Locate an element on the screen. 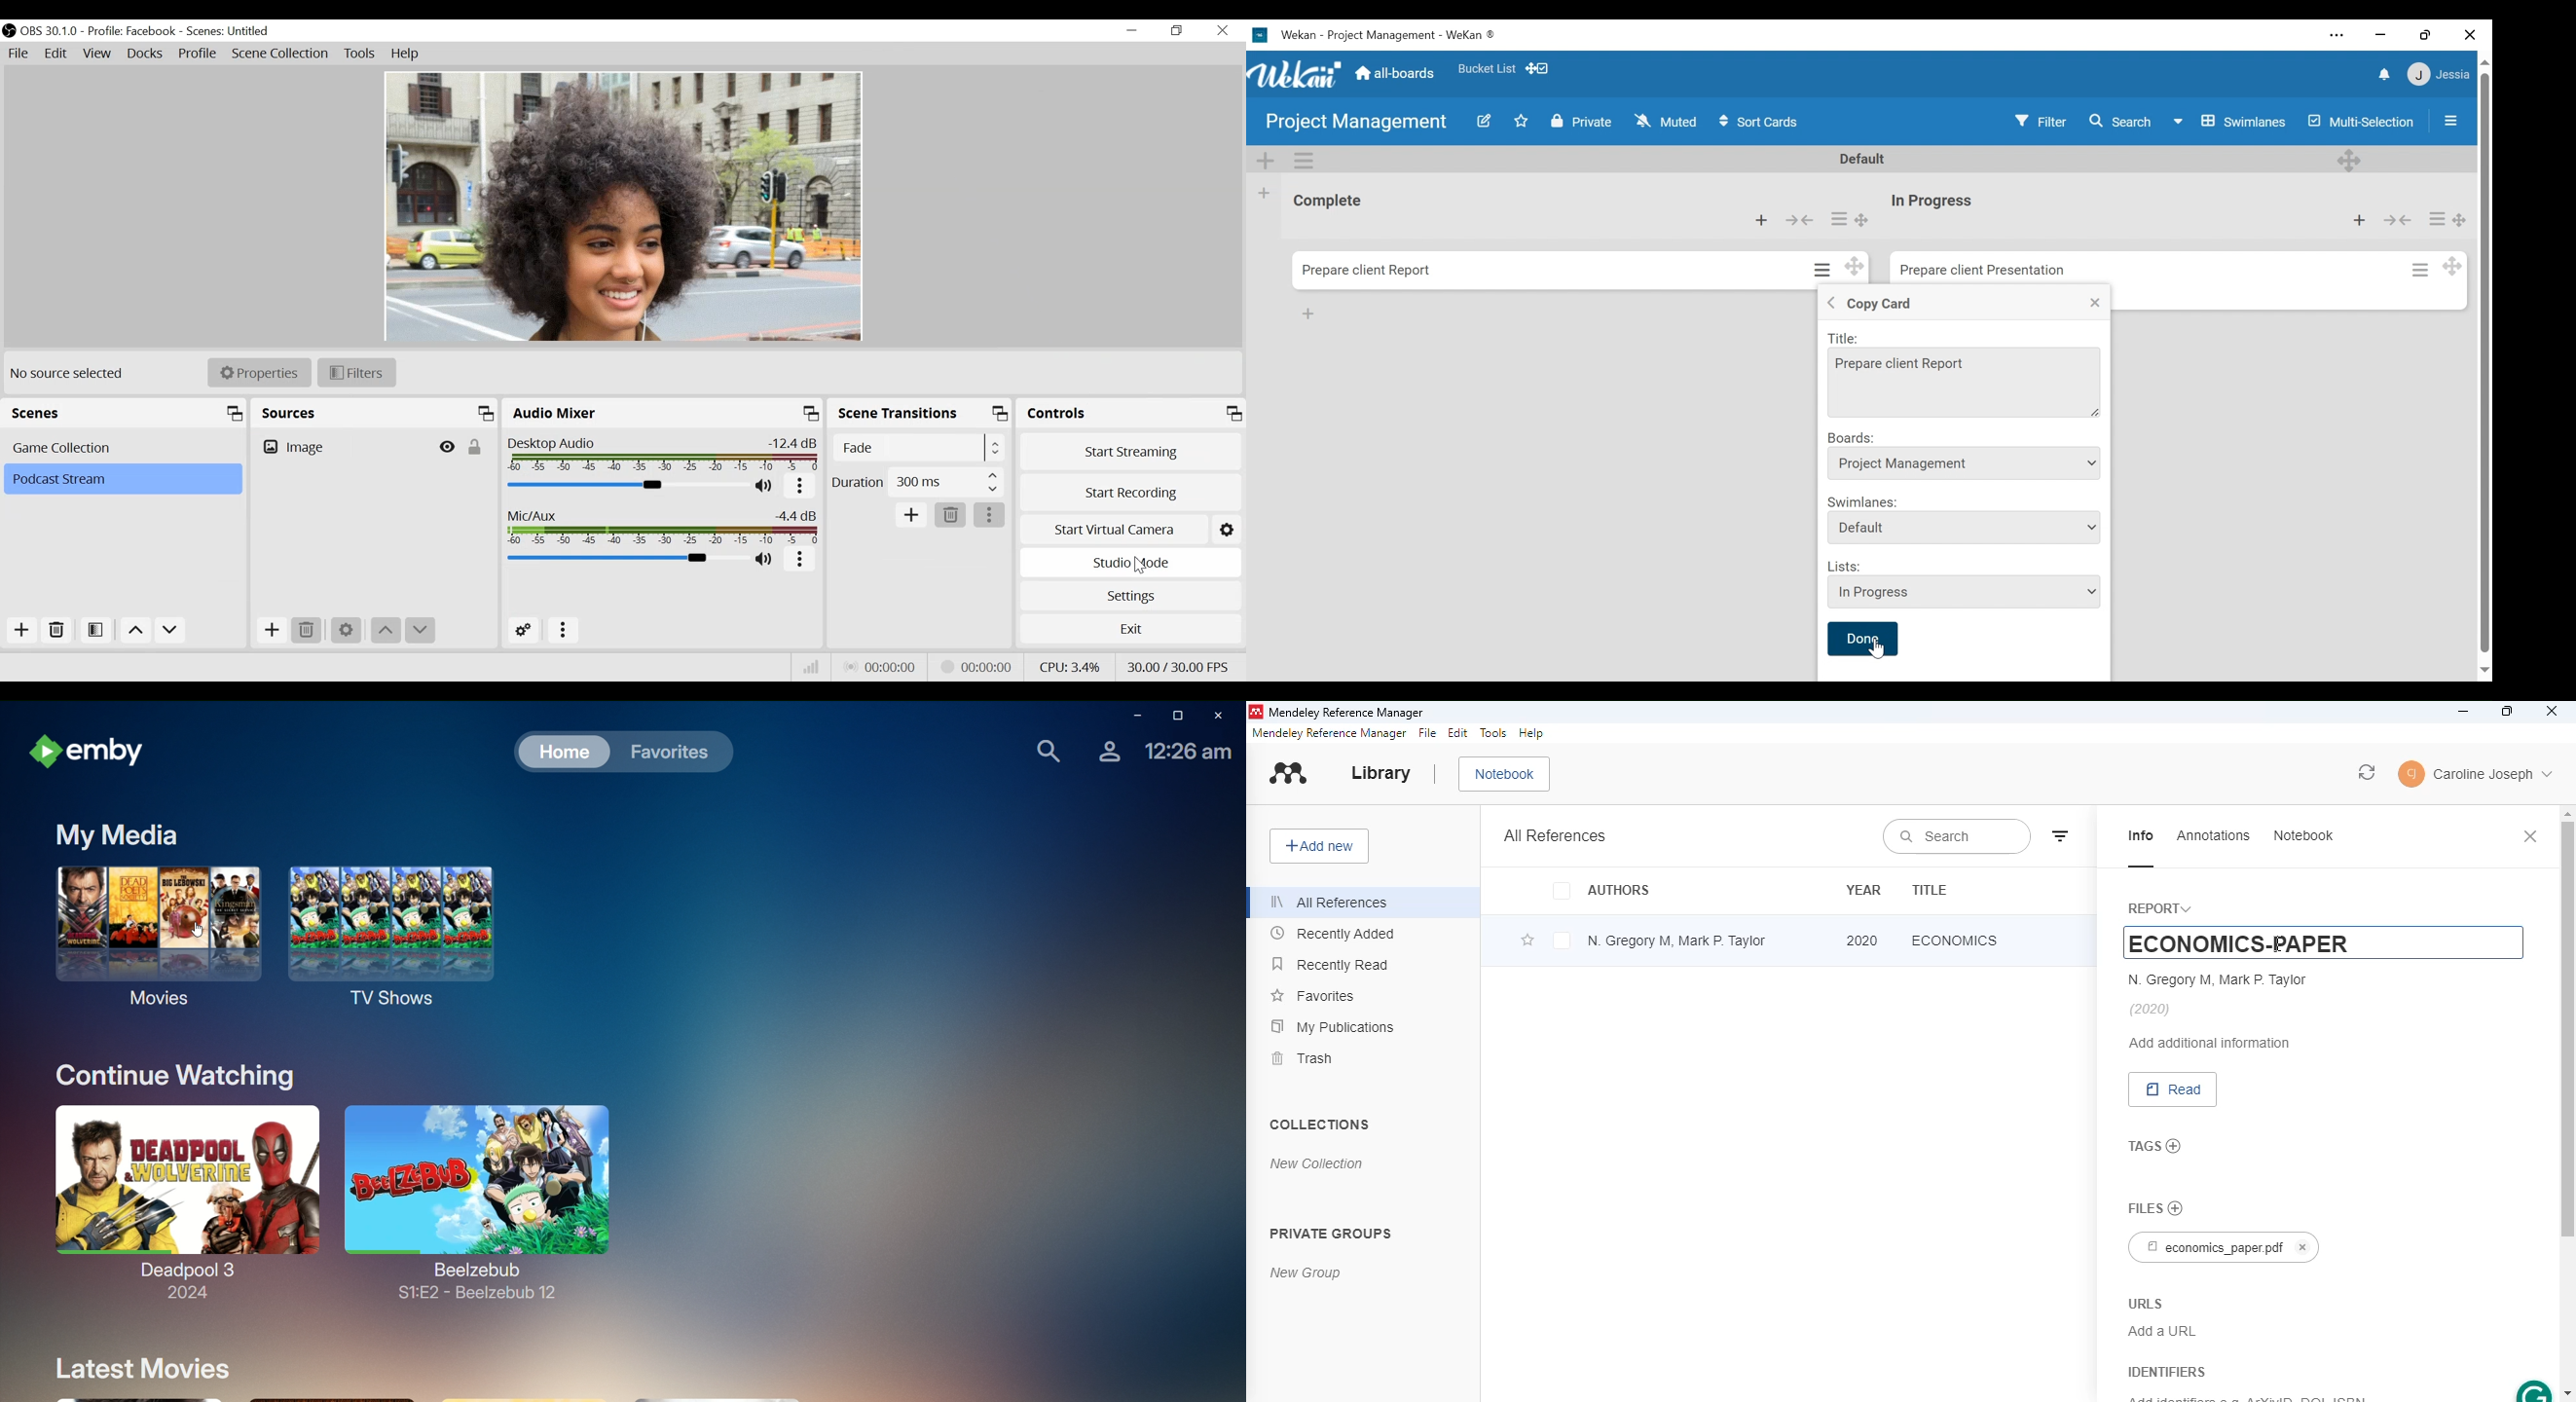 The width and height of the screenshot is (2576, 1428). Hide/Display is located at coordinates (448, 449).